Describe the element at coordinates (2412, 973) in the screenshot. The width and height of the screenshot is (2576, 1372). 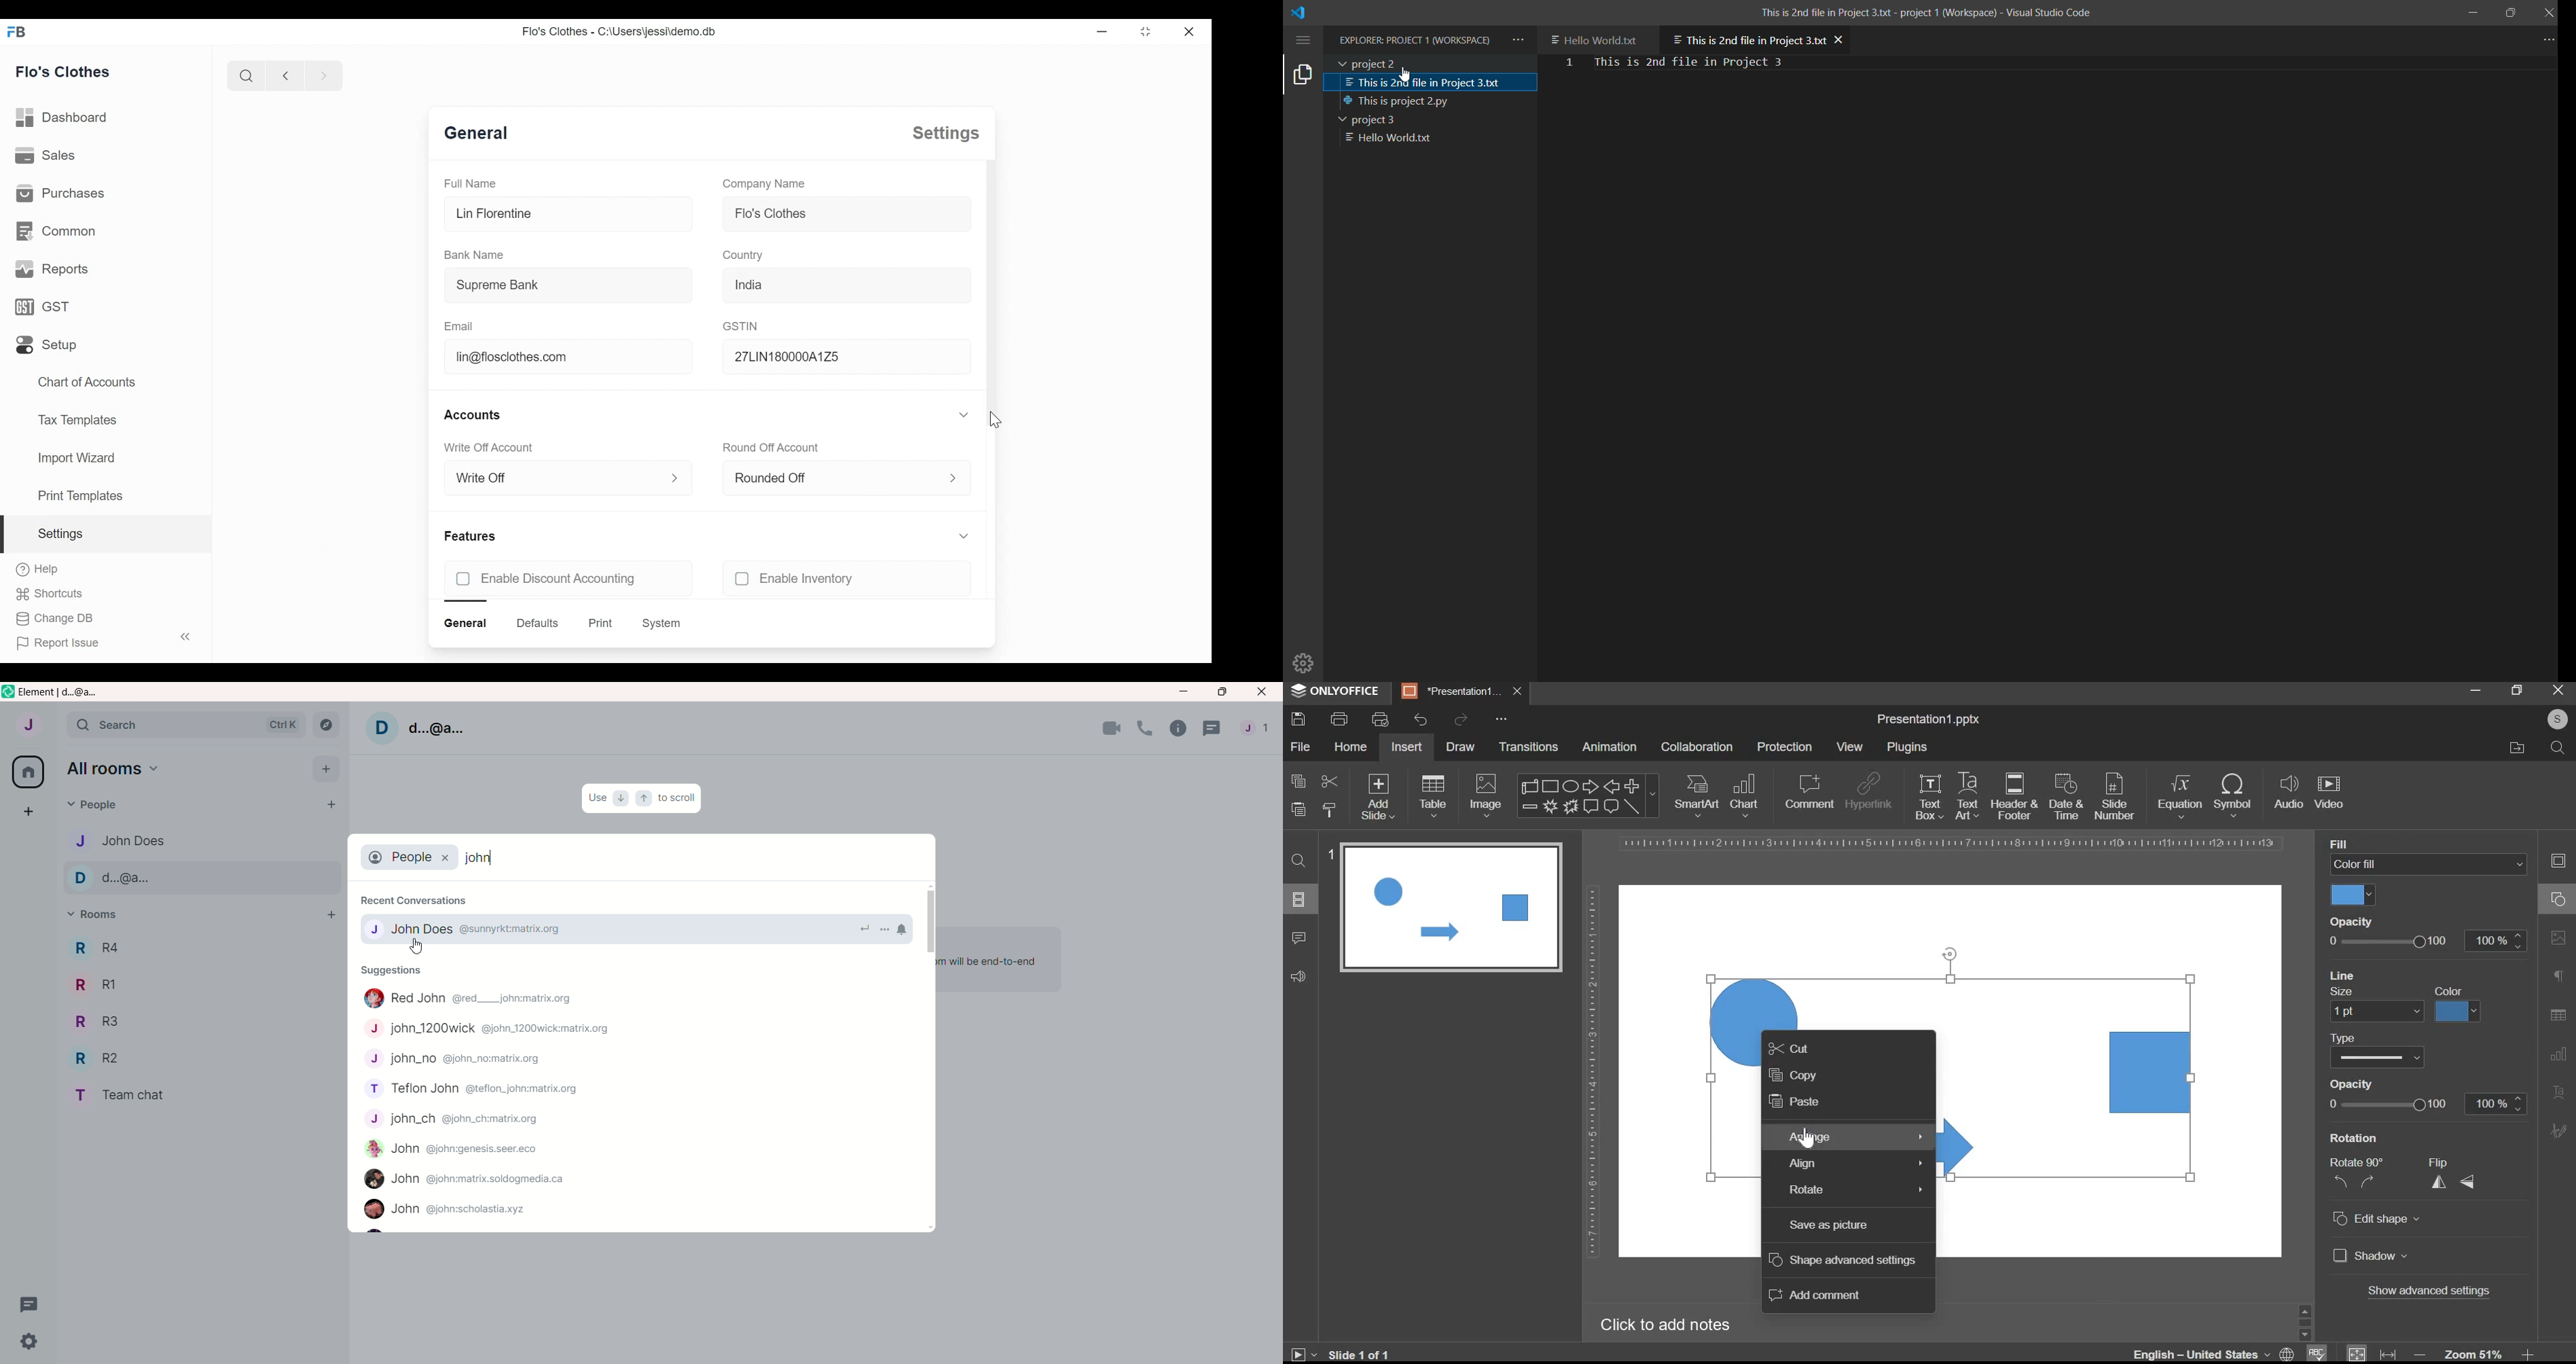
I see `show background graphics` at that location.